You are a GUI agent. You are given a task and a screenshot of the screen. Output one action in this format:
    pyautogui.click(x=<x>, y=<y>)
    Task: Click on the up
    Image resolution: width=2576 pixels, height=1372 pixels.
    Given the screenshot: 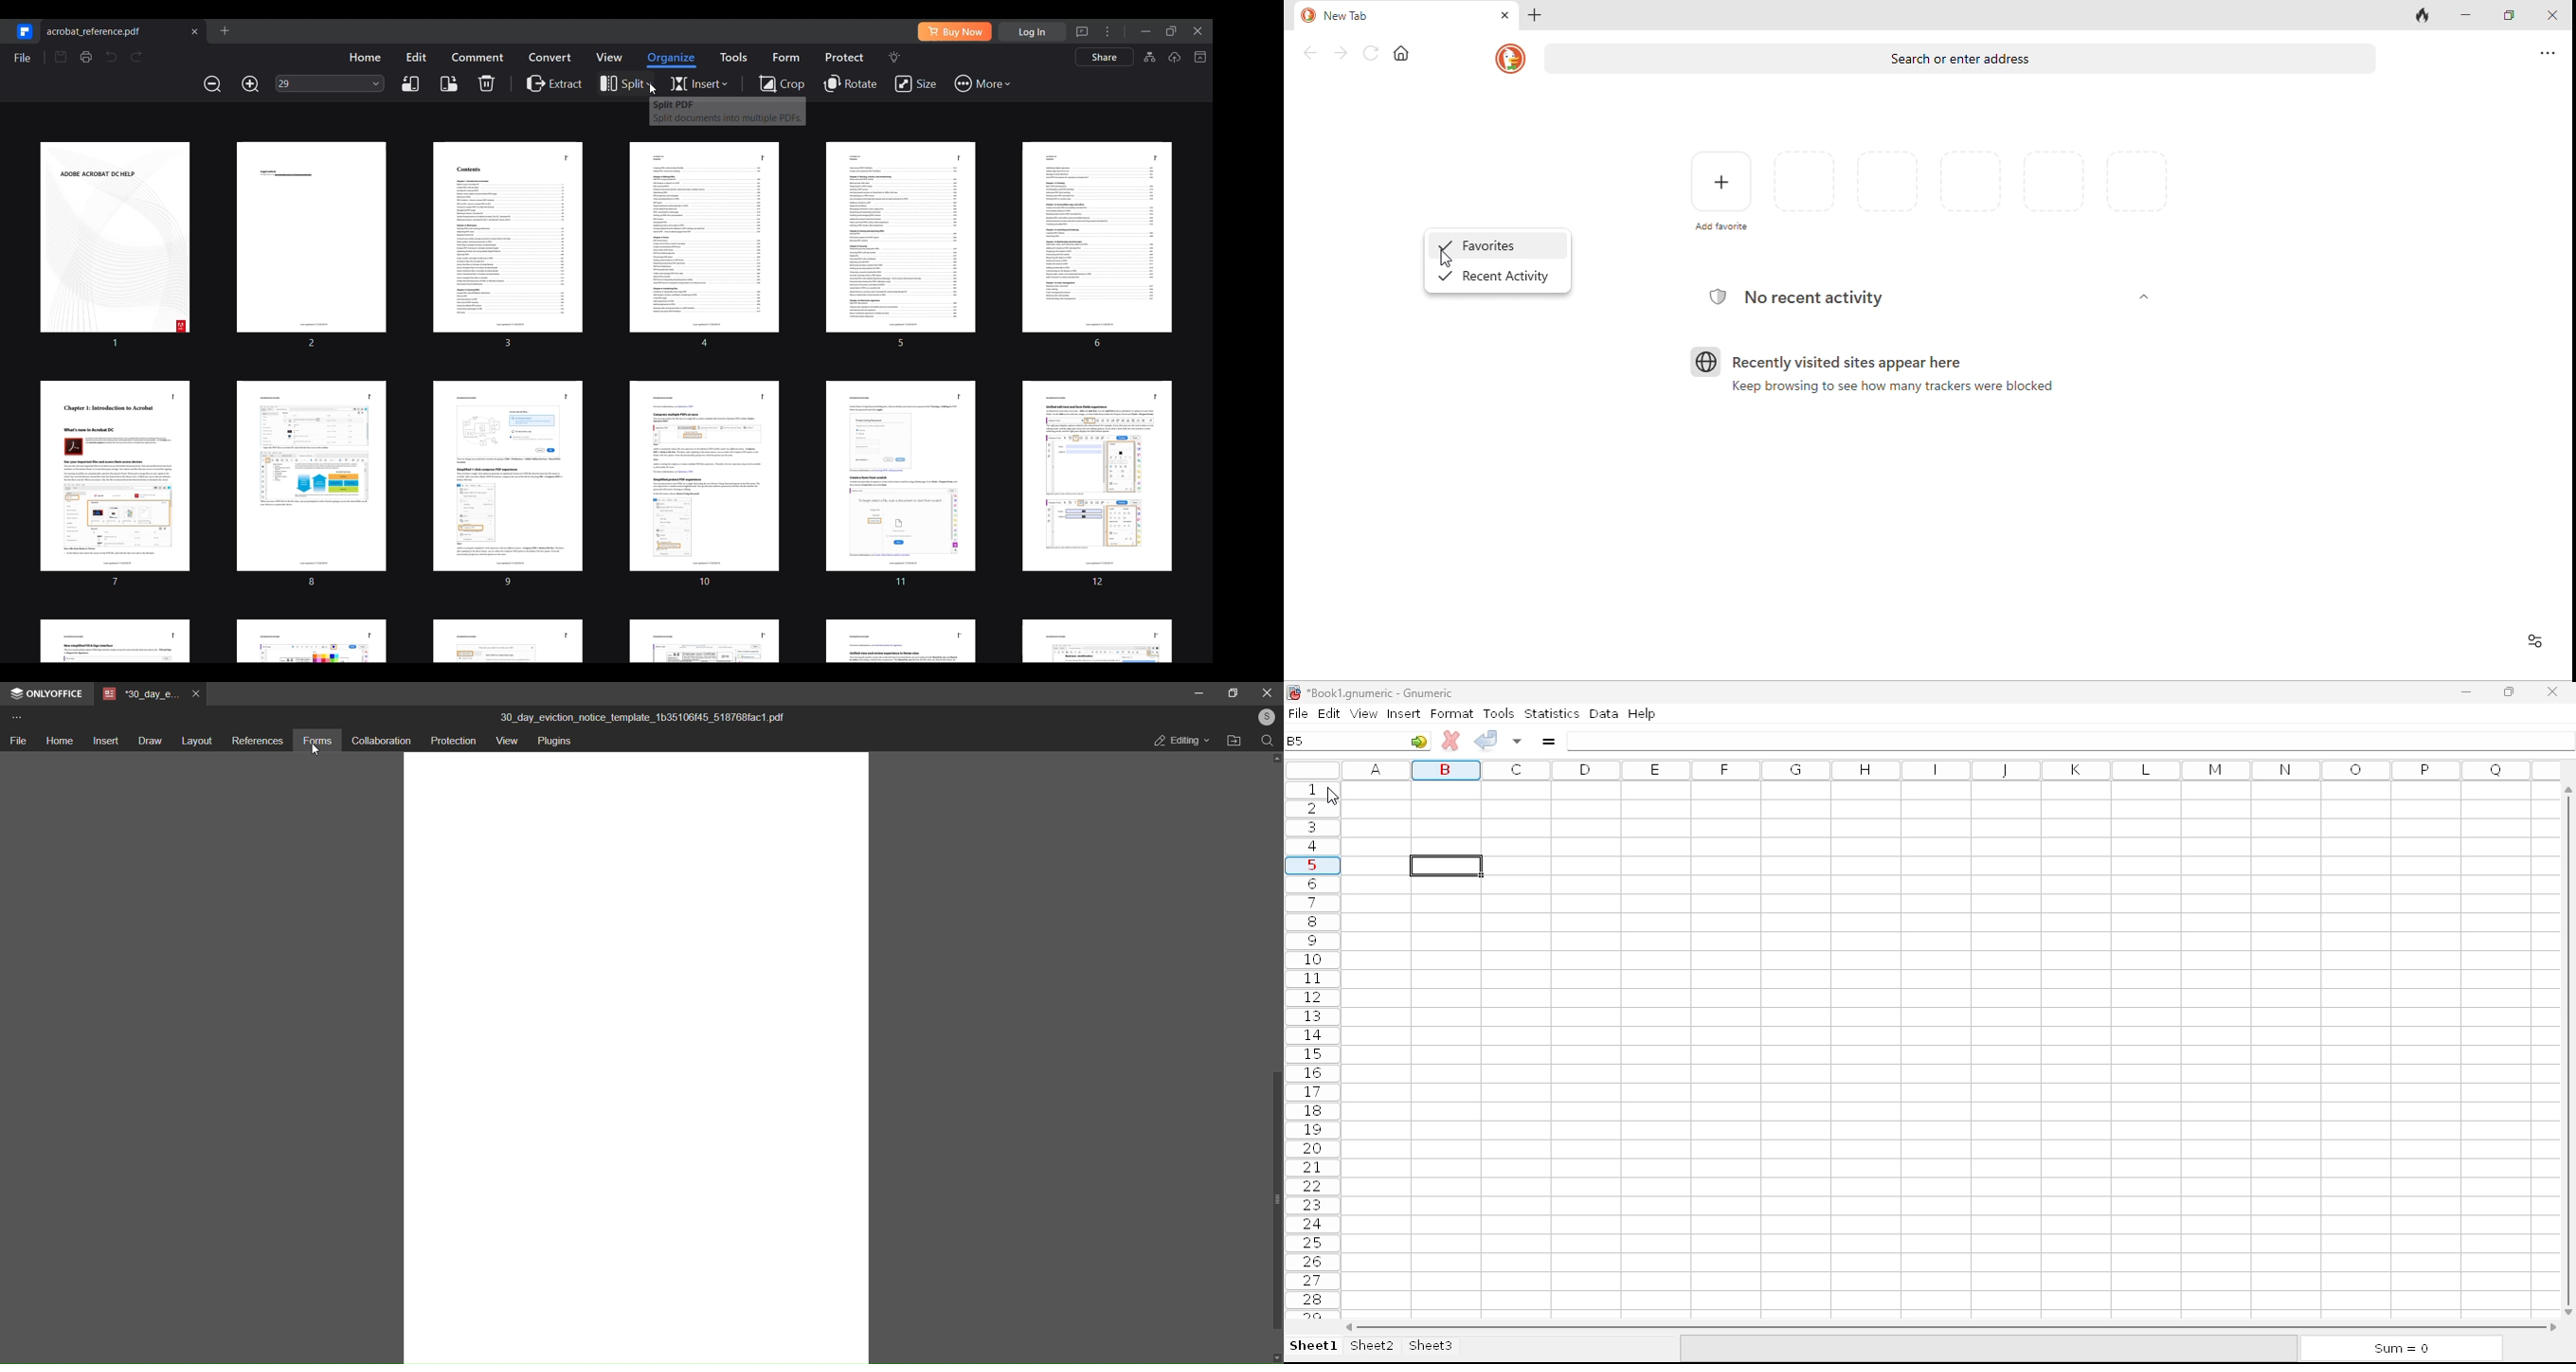 What is the action you would take?
    pyautogui.click(x=1274, y=760)
    